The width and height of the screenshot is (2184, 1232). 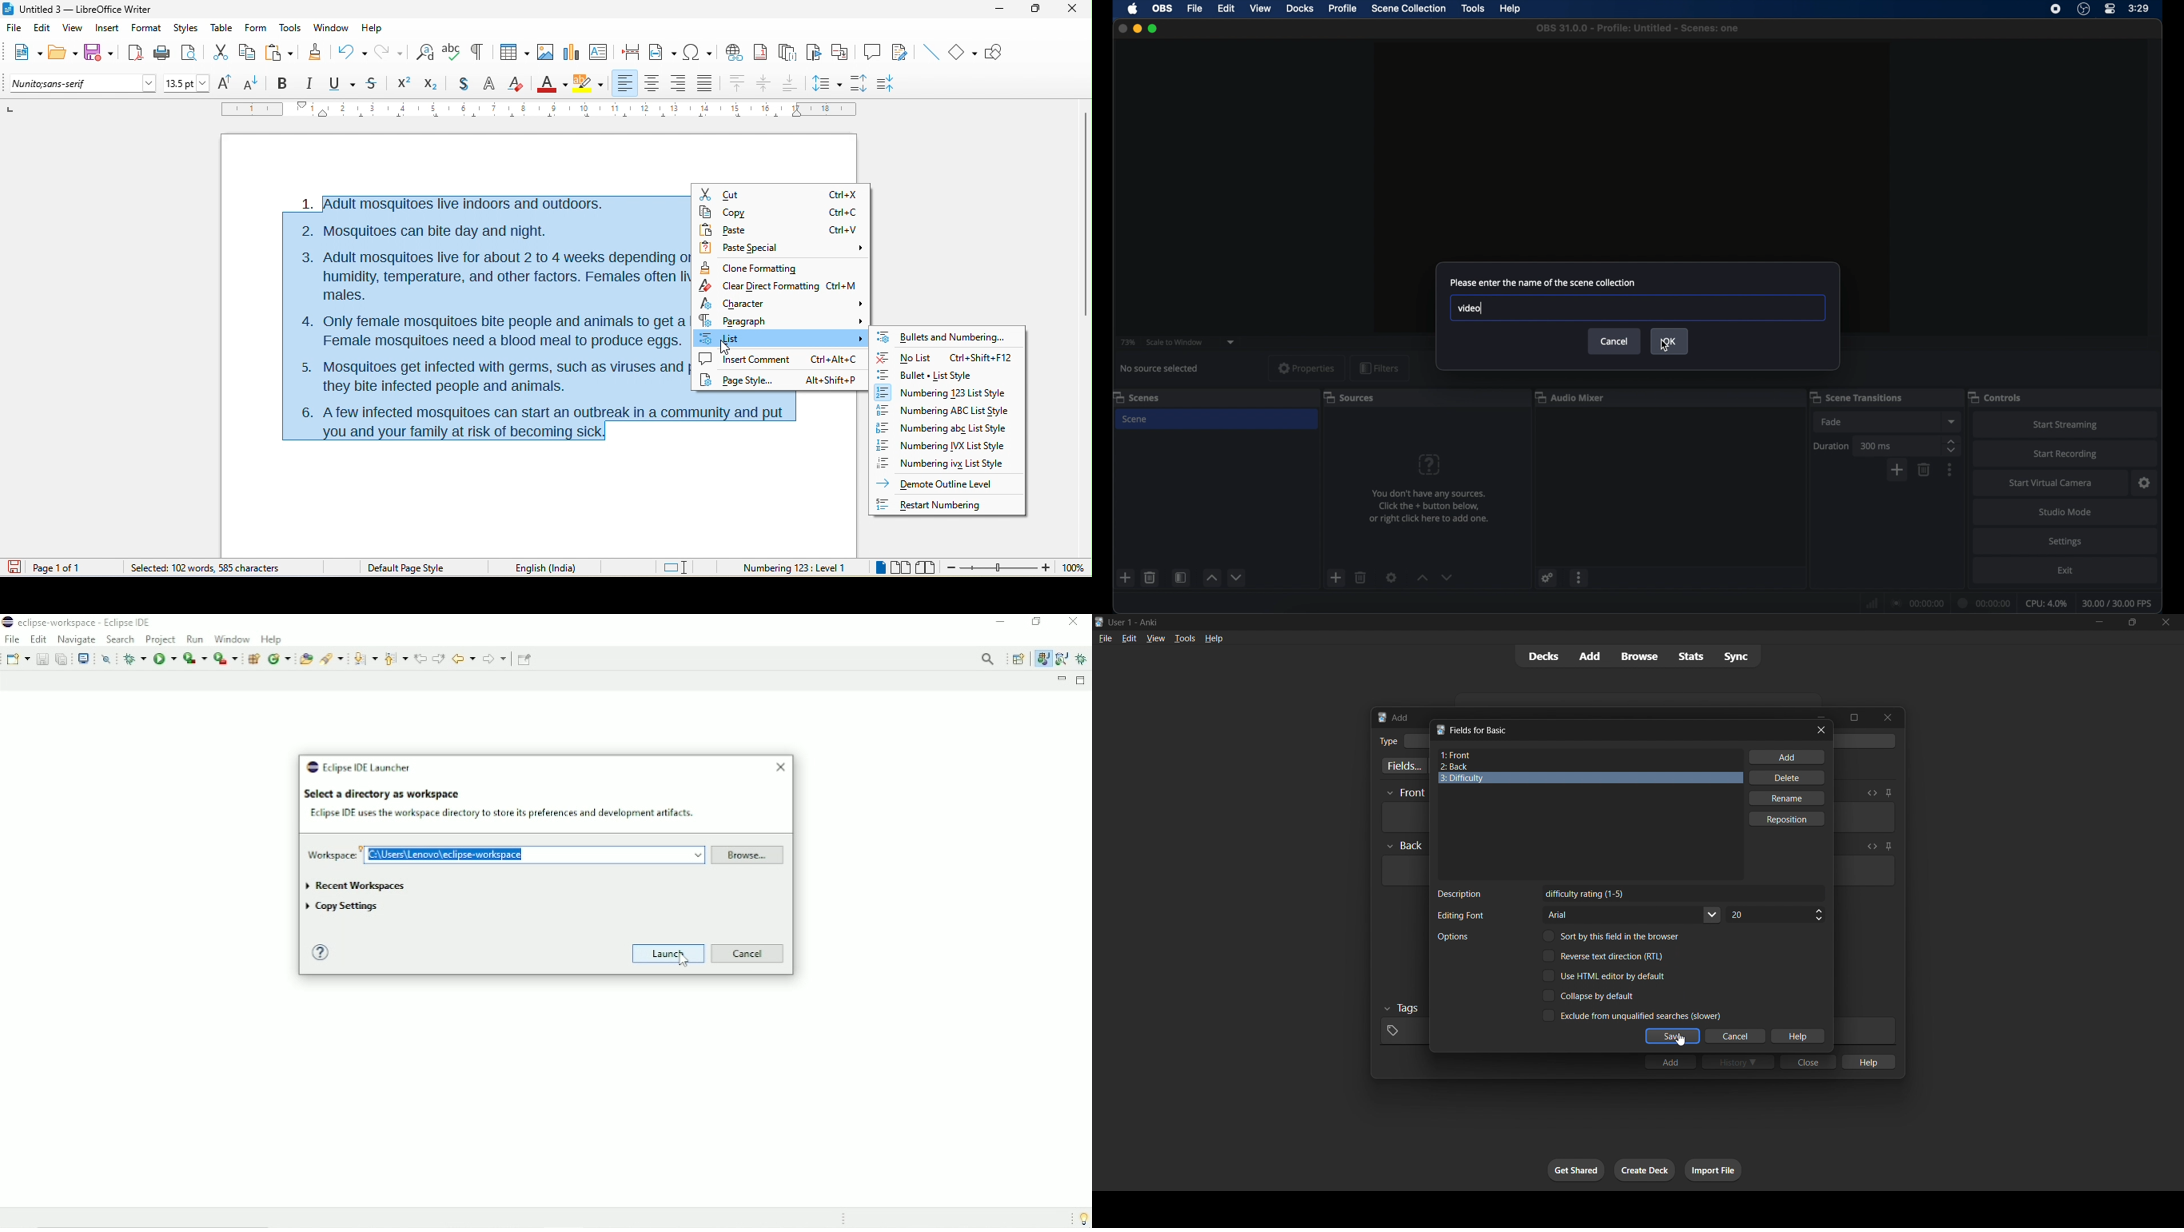 What do you see at coordinates (751, 953) in the screenshot?
I see `Cancel` at bounding box center [751, 953].